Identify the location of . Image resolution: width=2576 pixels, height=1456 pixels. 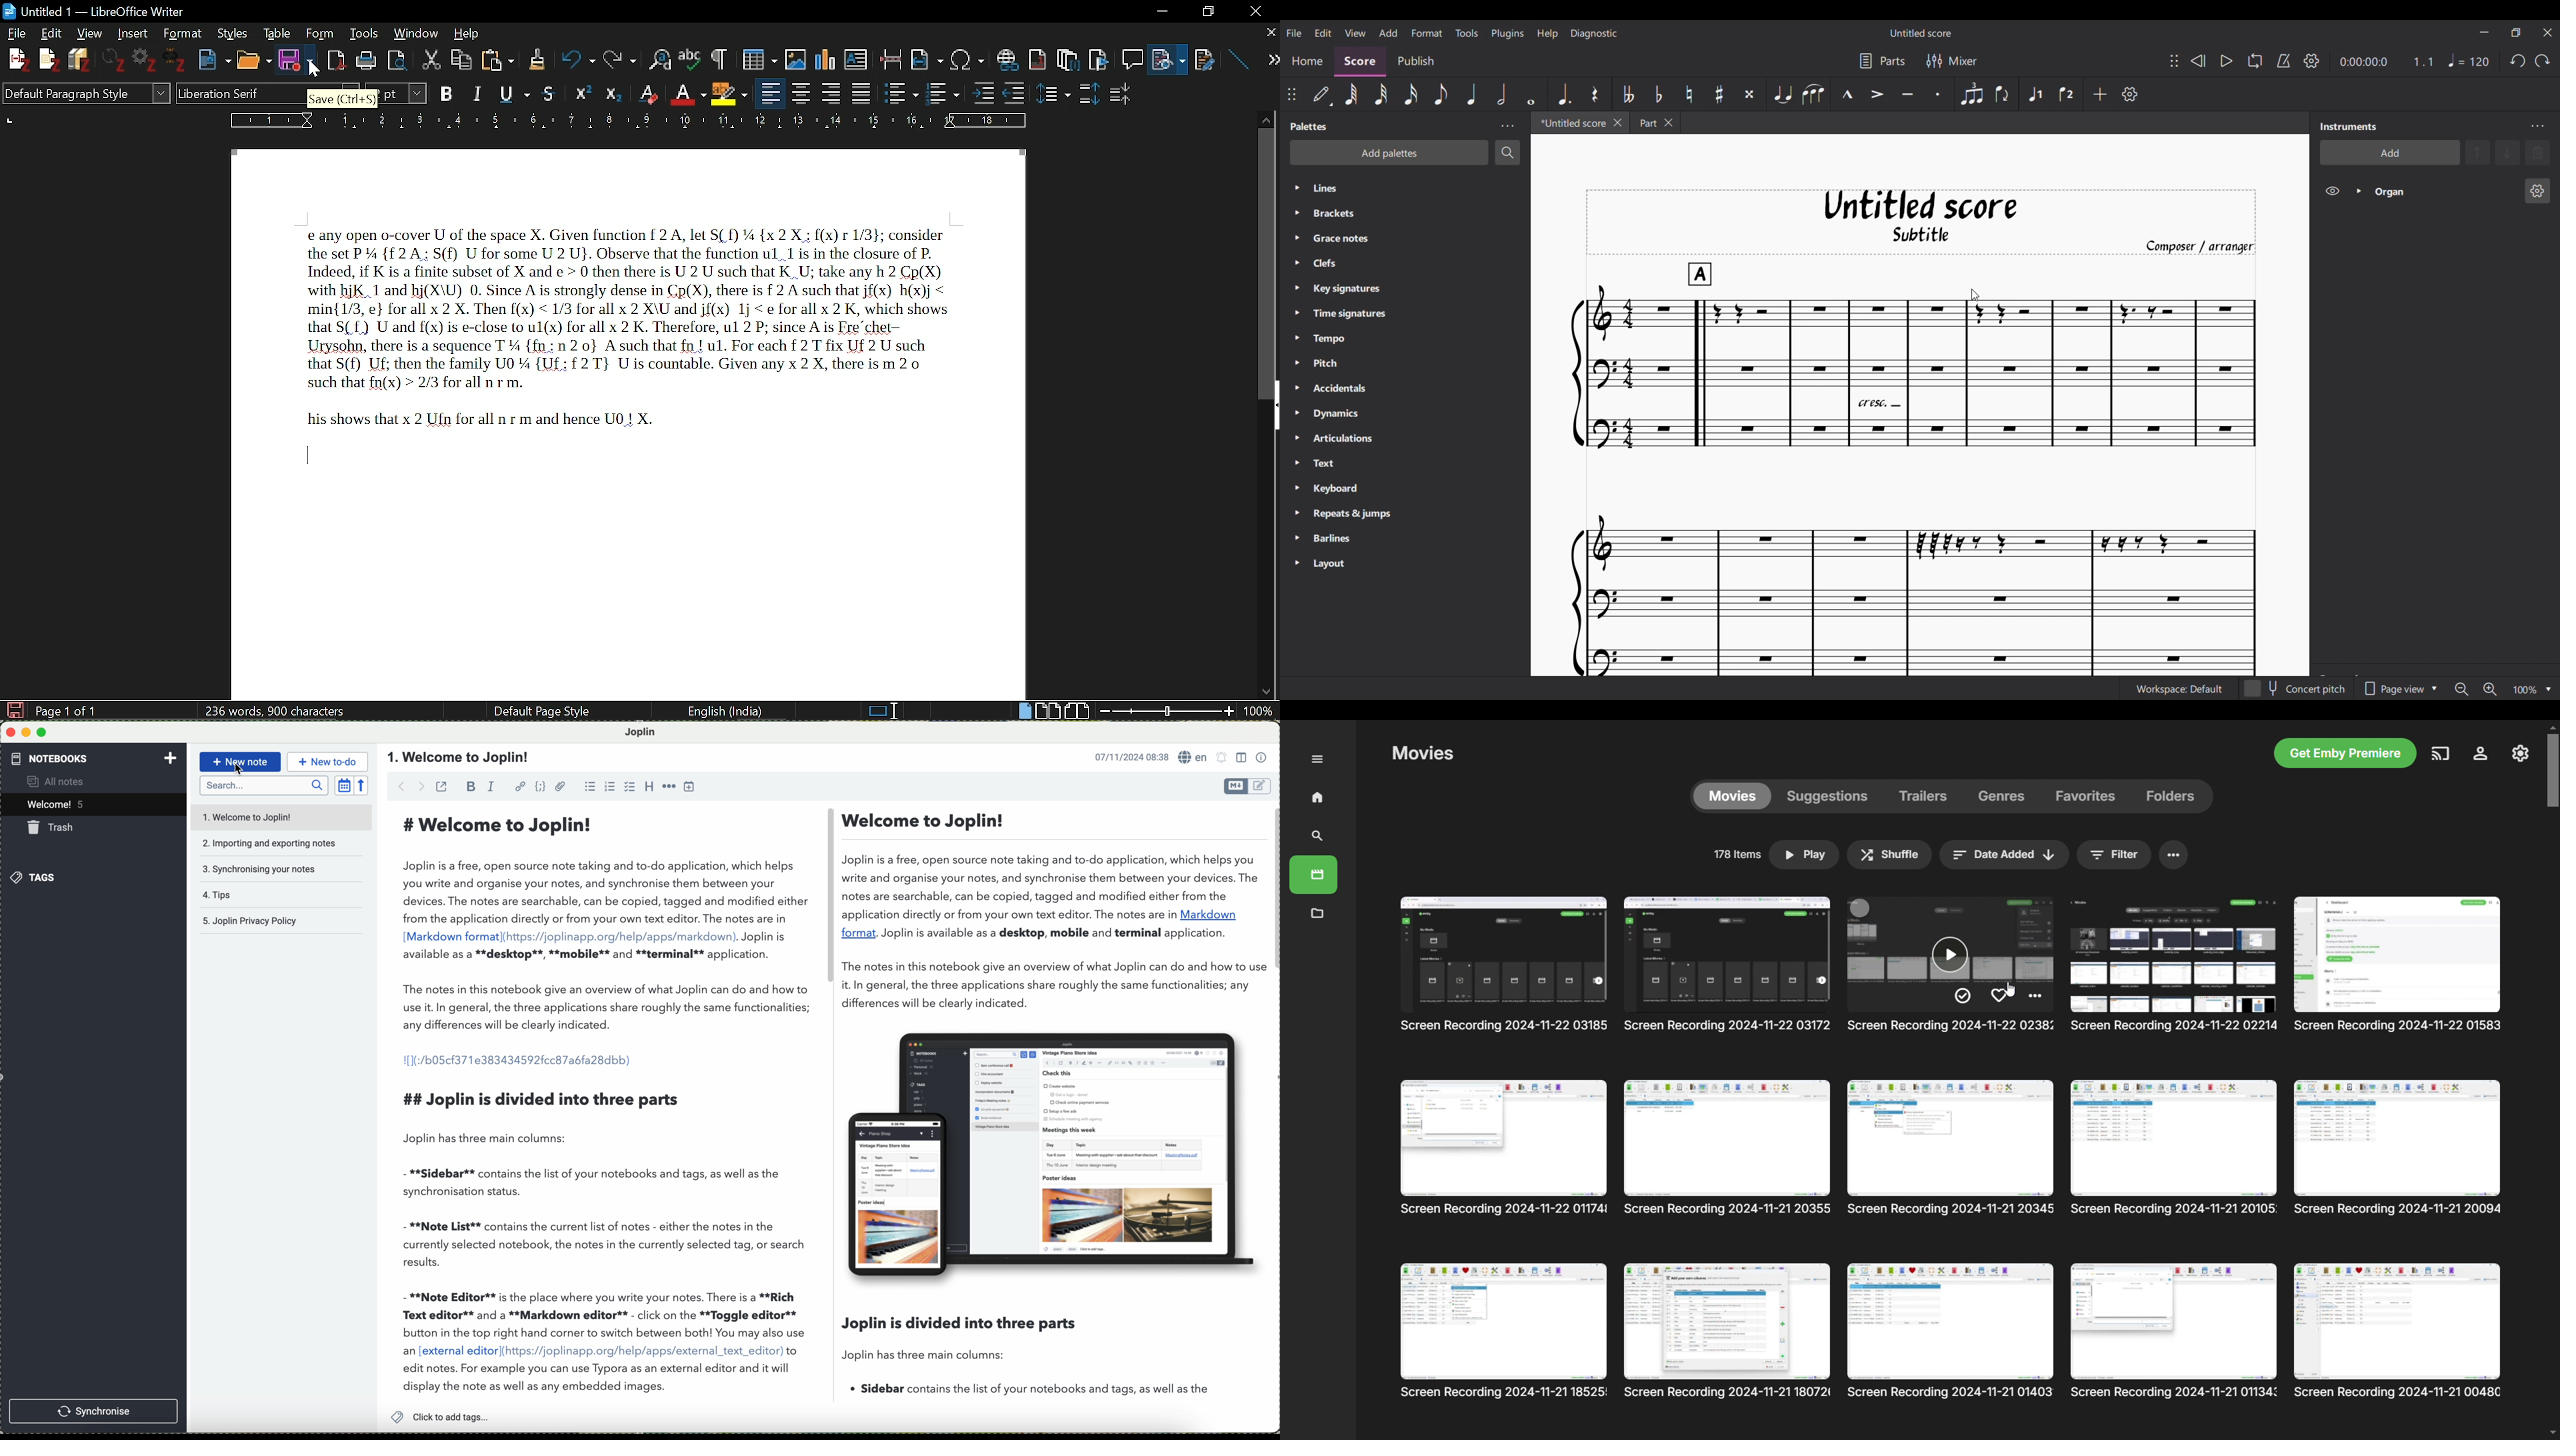
(1504, 1147).